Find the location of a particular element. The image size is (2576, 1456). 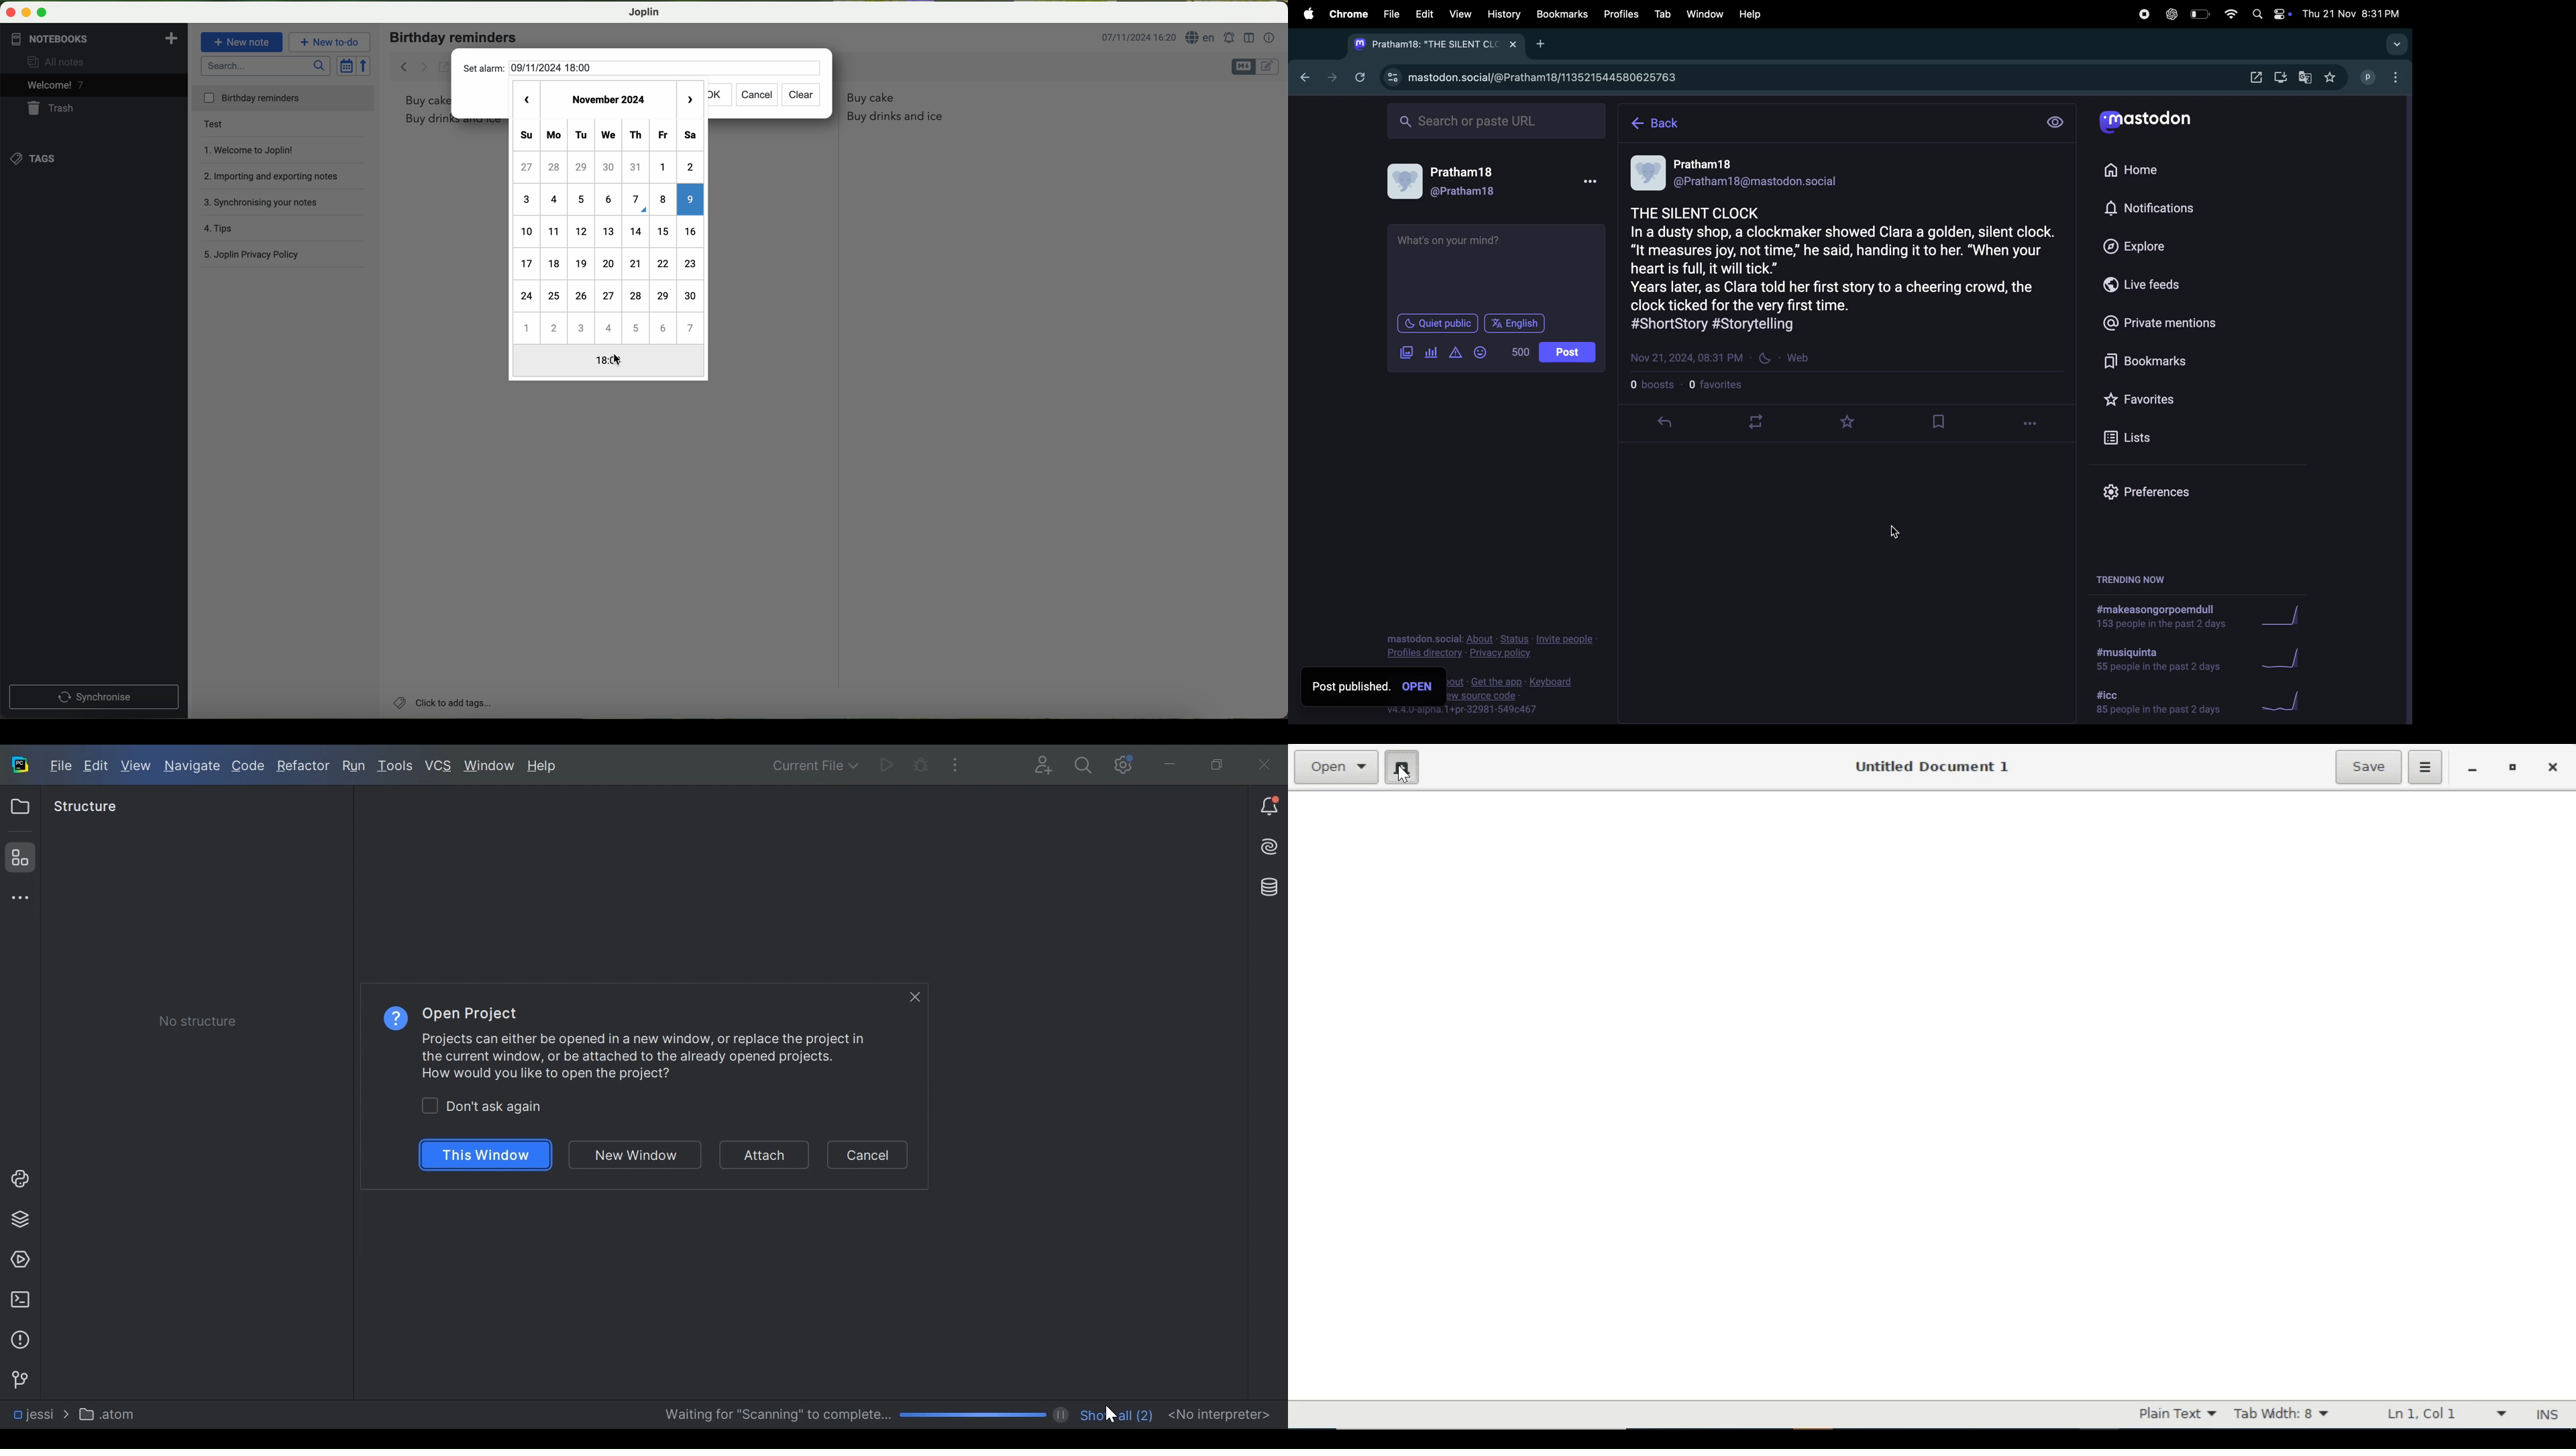

clear is located at coordinates (799, 94).